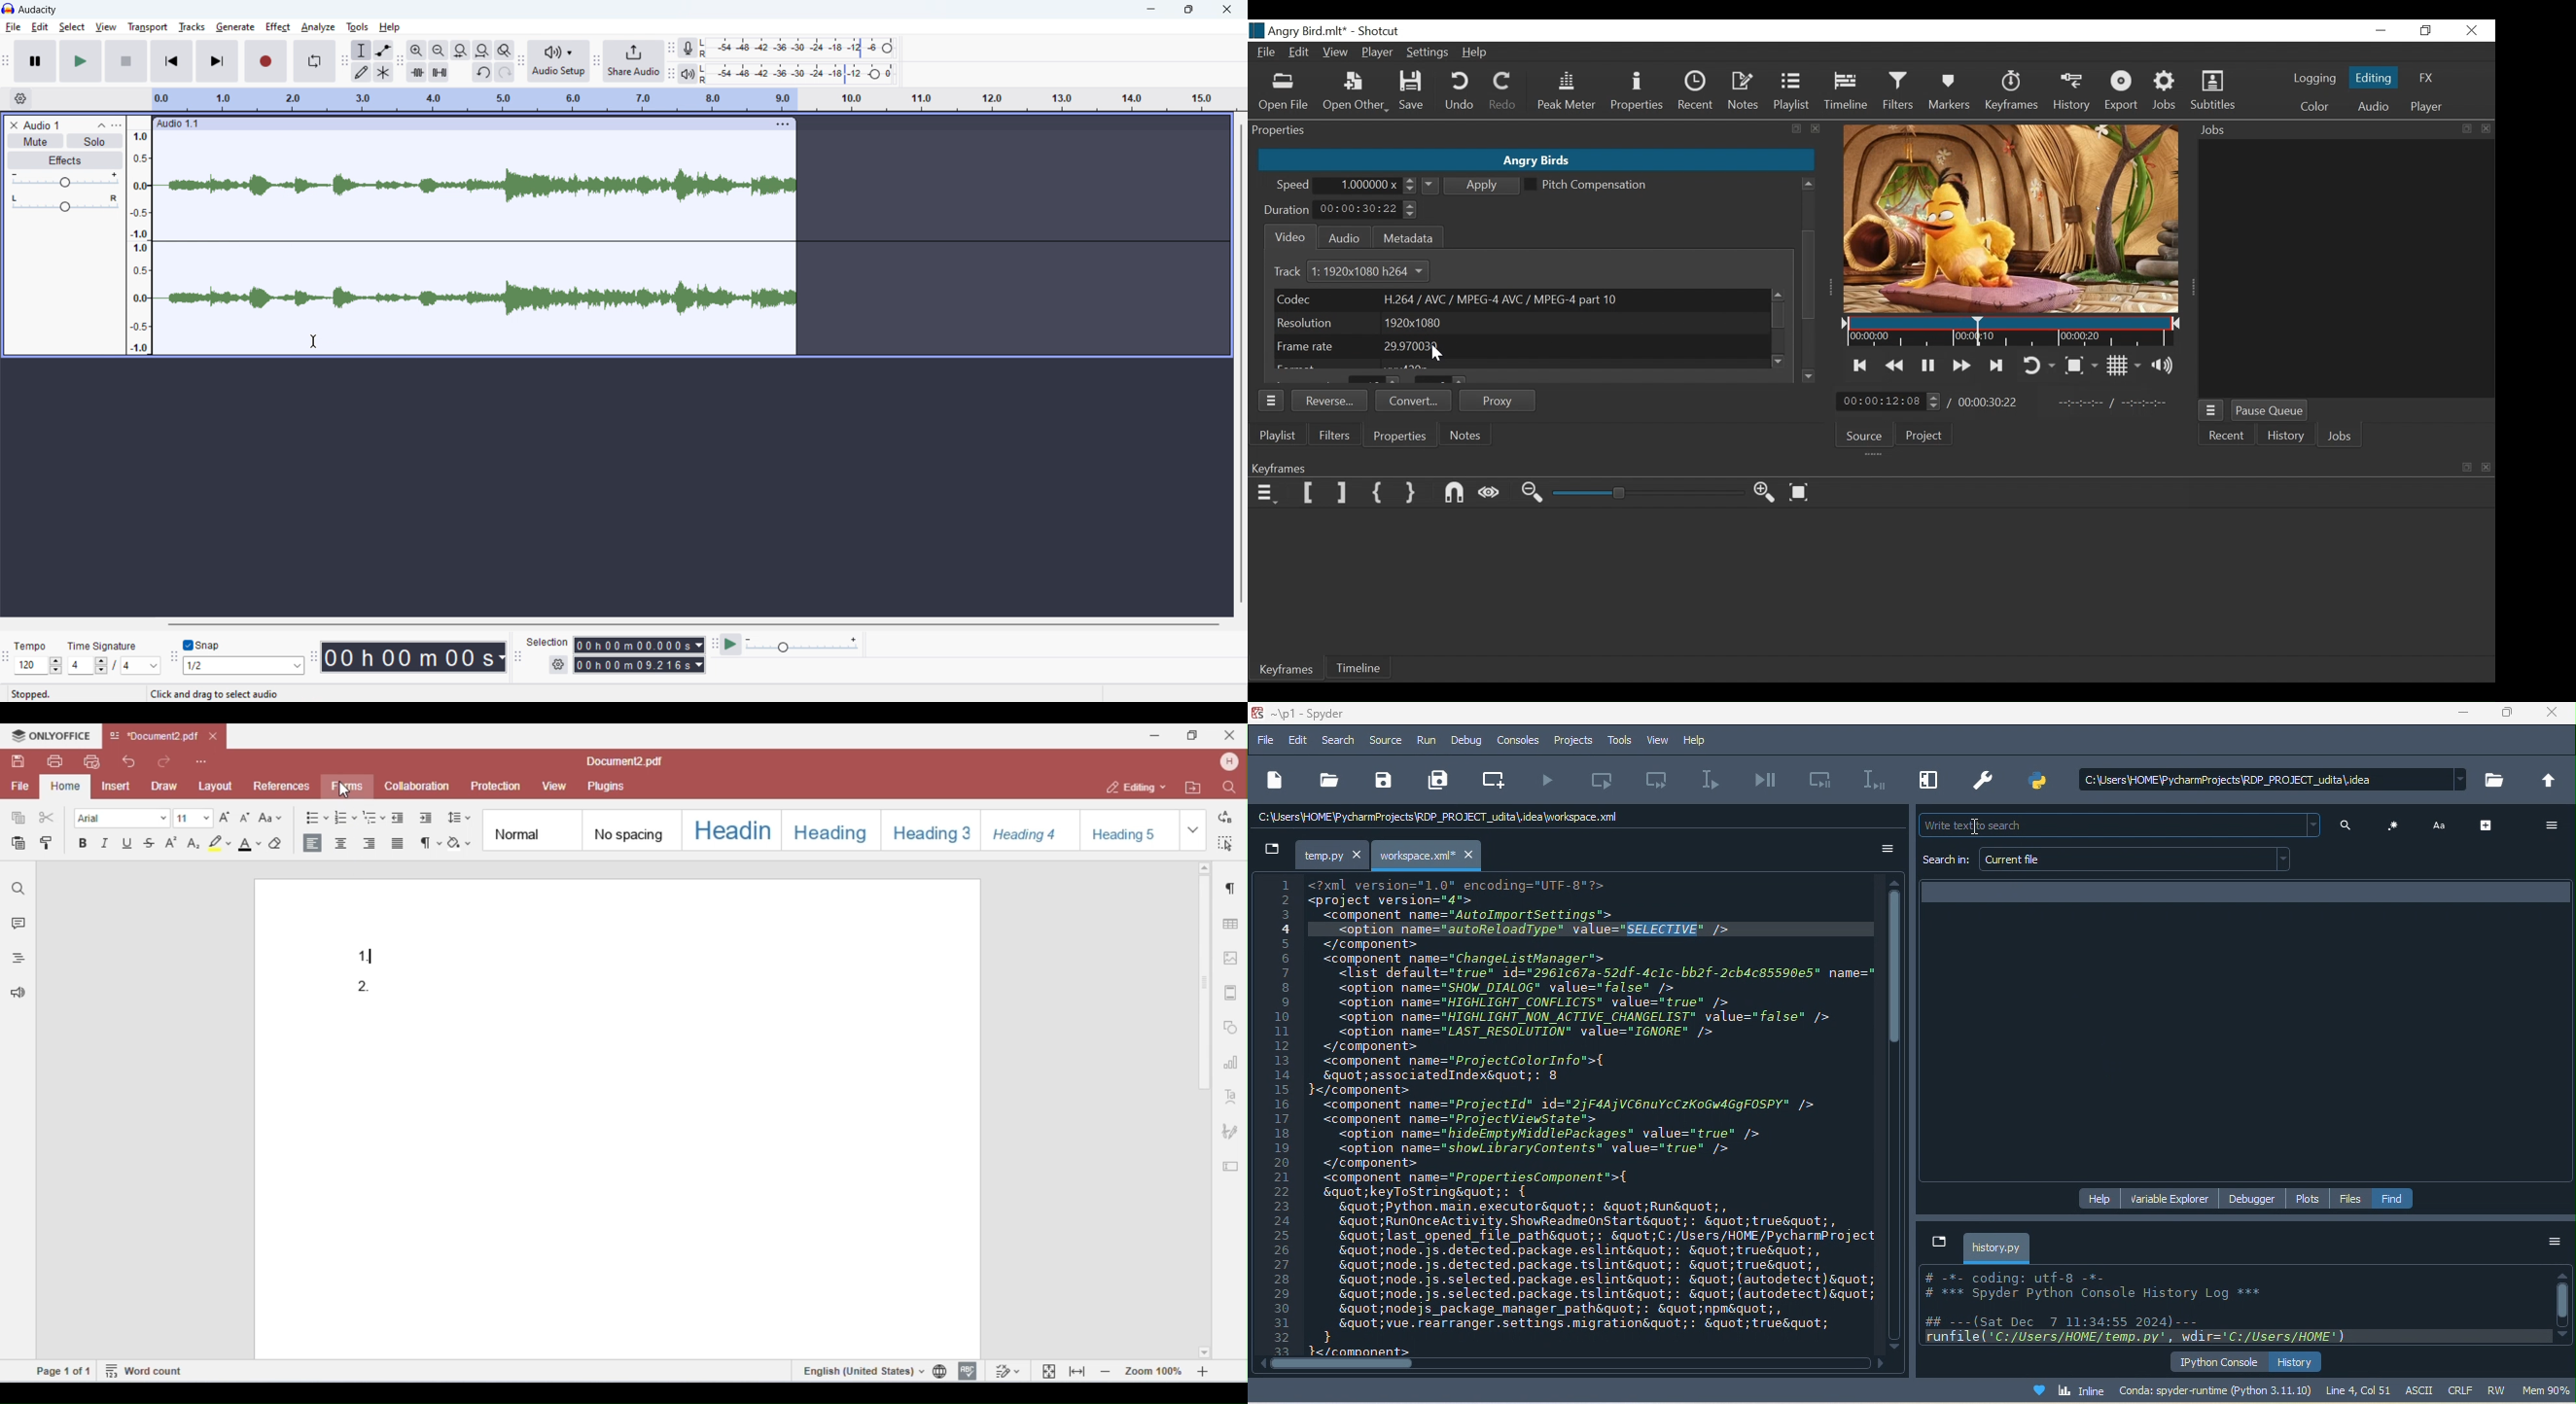 The image size is (2576, 1428). What do you see at coordinates (2561, 1306) in the screenshot?
I see `vertical scroll bar` at bounding box center [2561, 1306].